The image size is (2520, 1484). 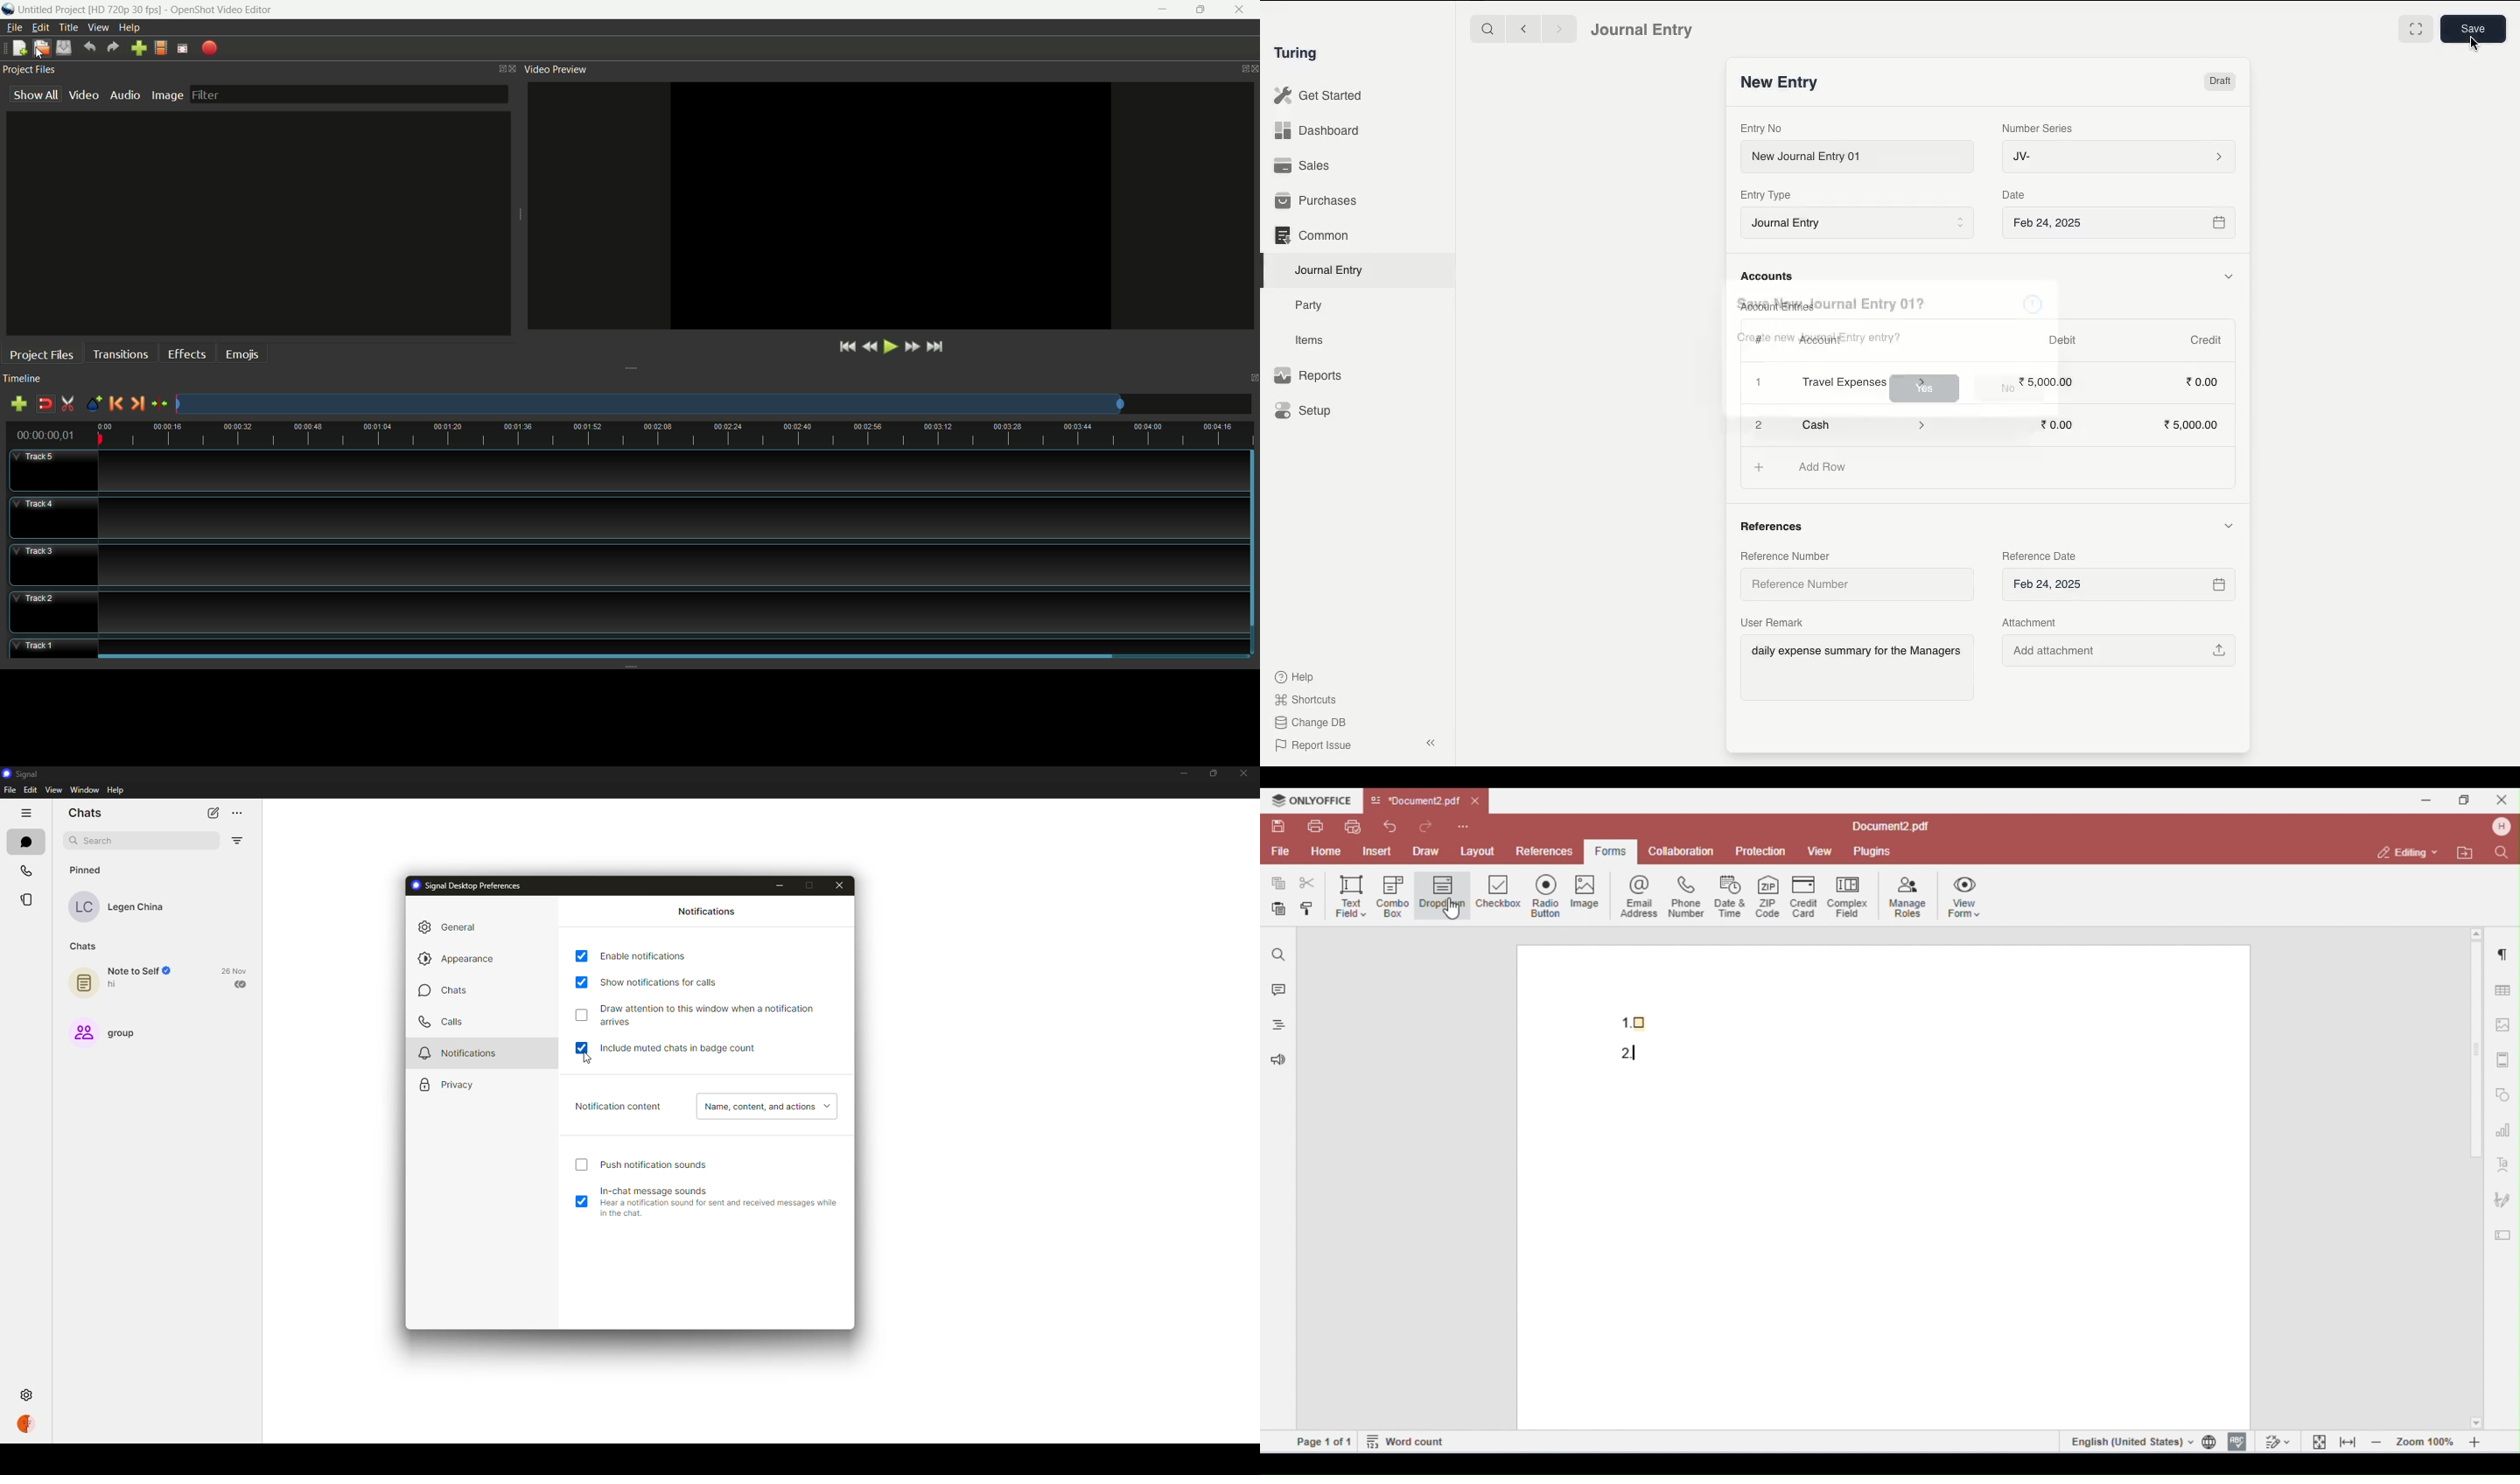 What do you see at coordinates (2062, 340) in the screenshot?
I see `Debit` at bounding box center [2062, 340].